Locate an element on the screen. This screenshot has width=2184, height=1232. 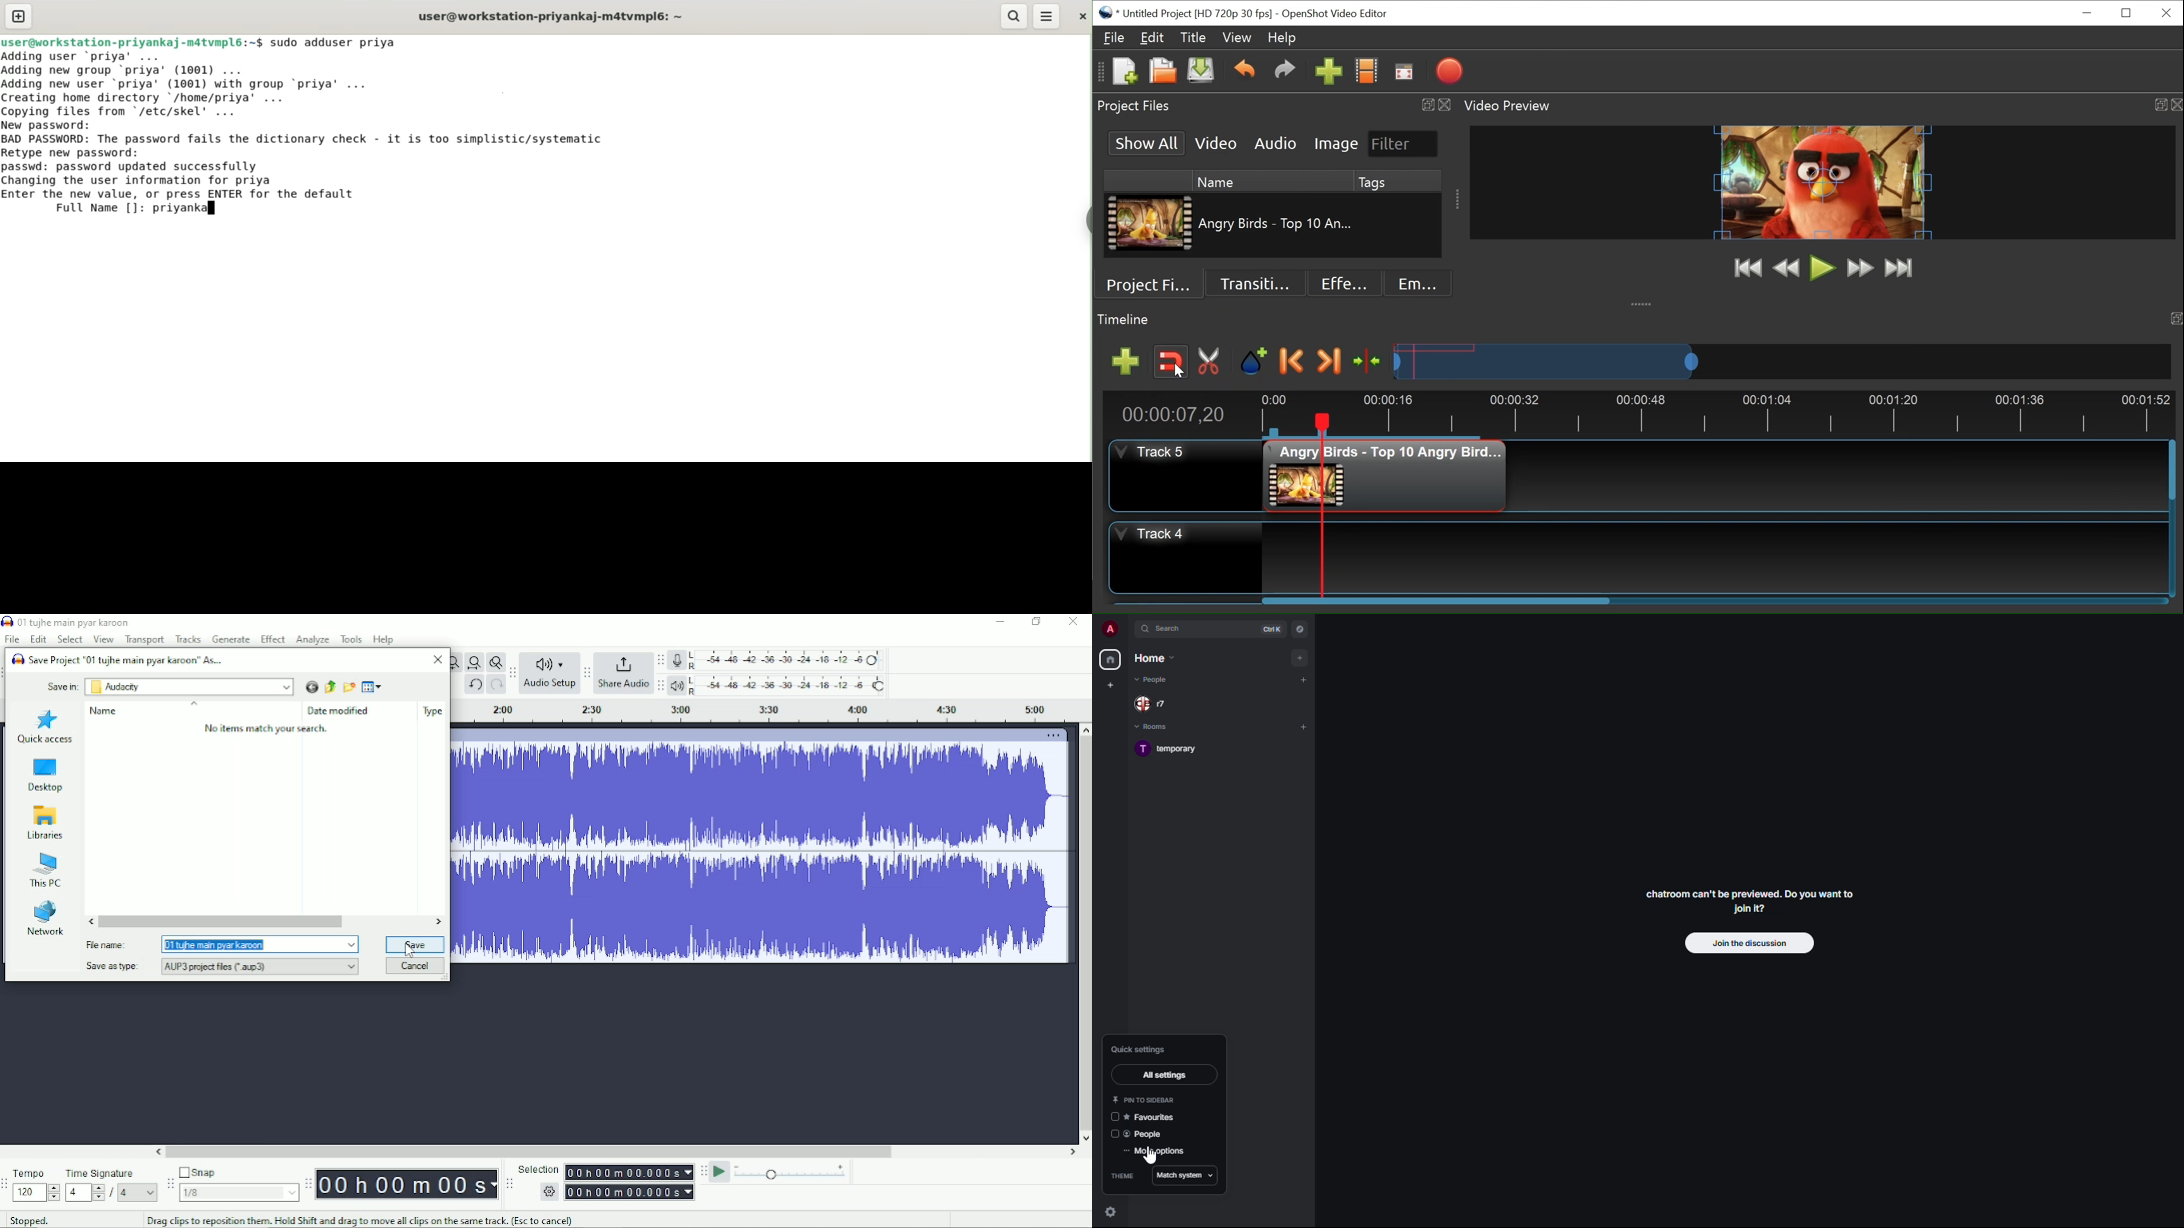
Tools is located at coordinates (352, 639).